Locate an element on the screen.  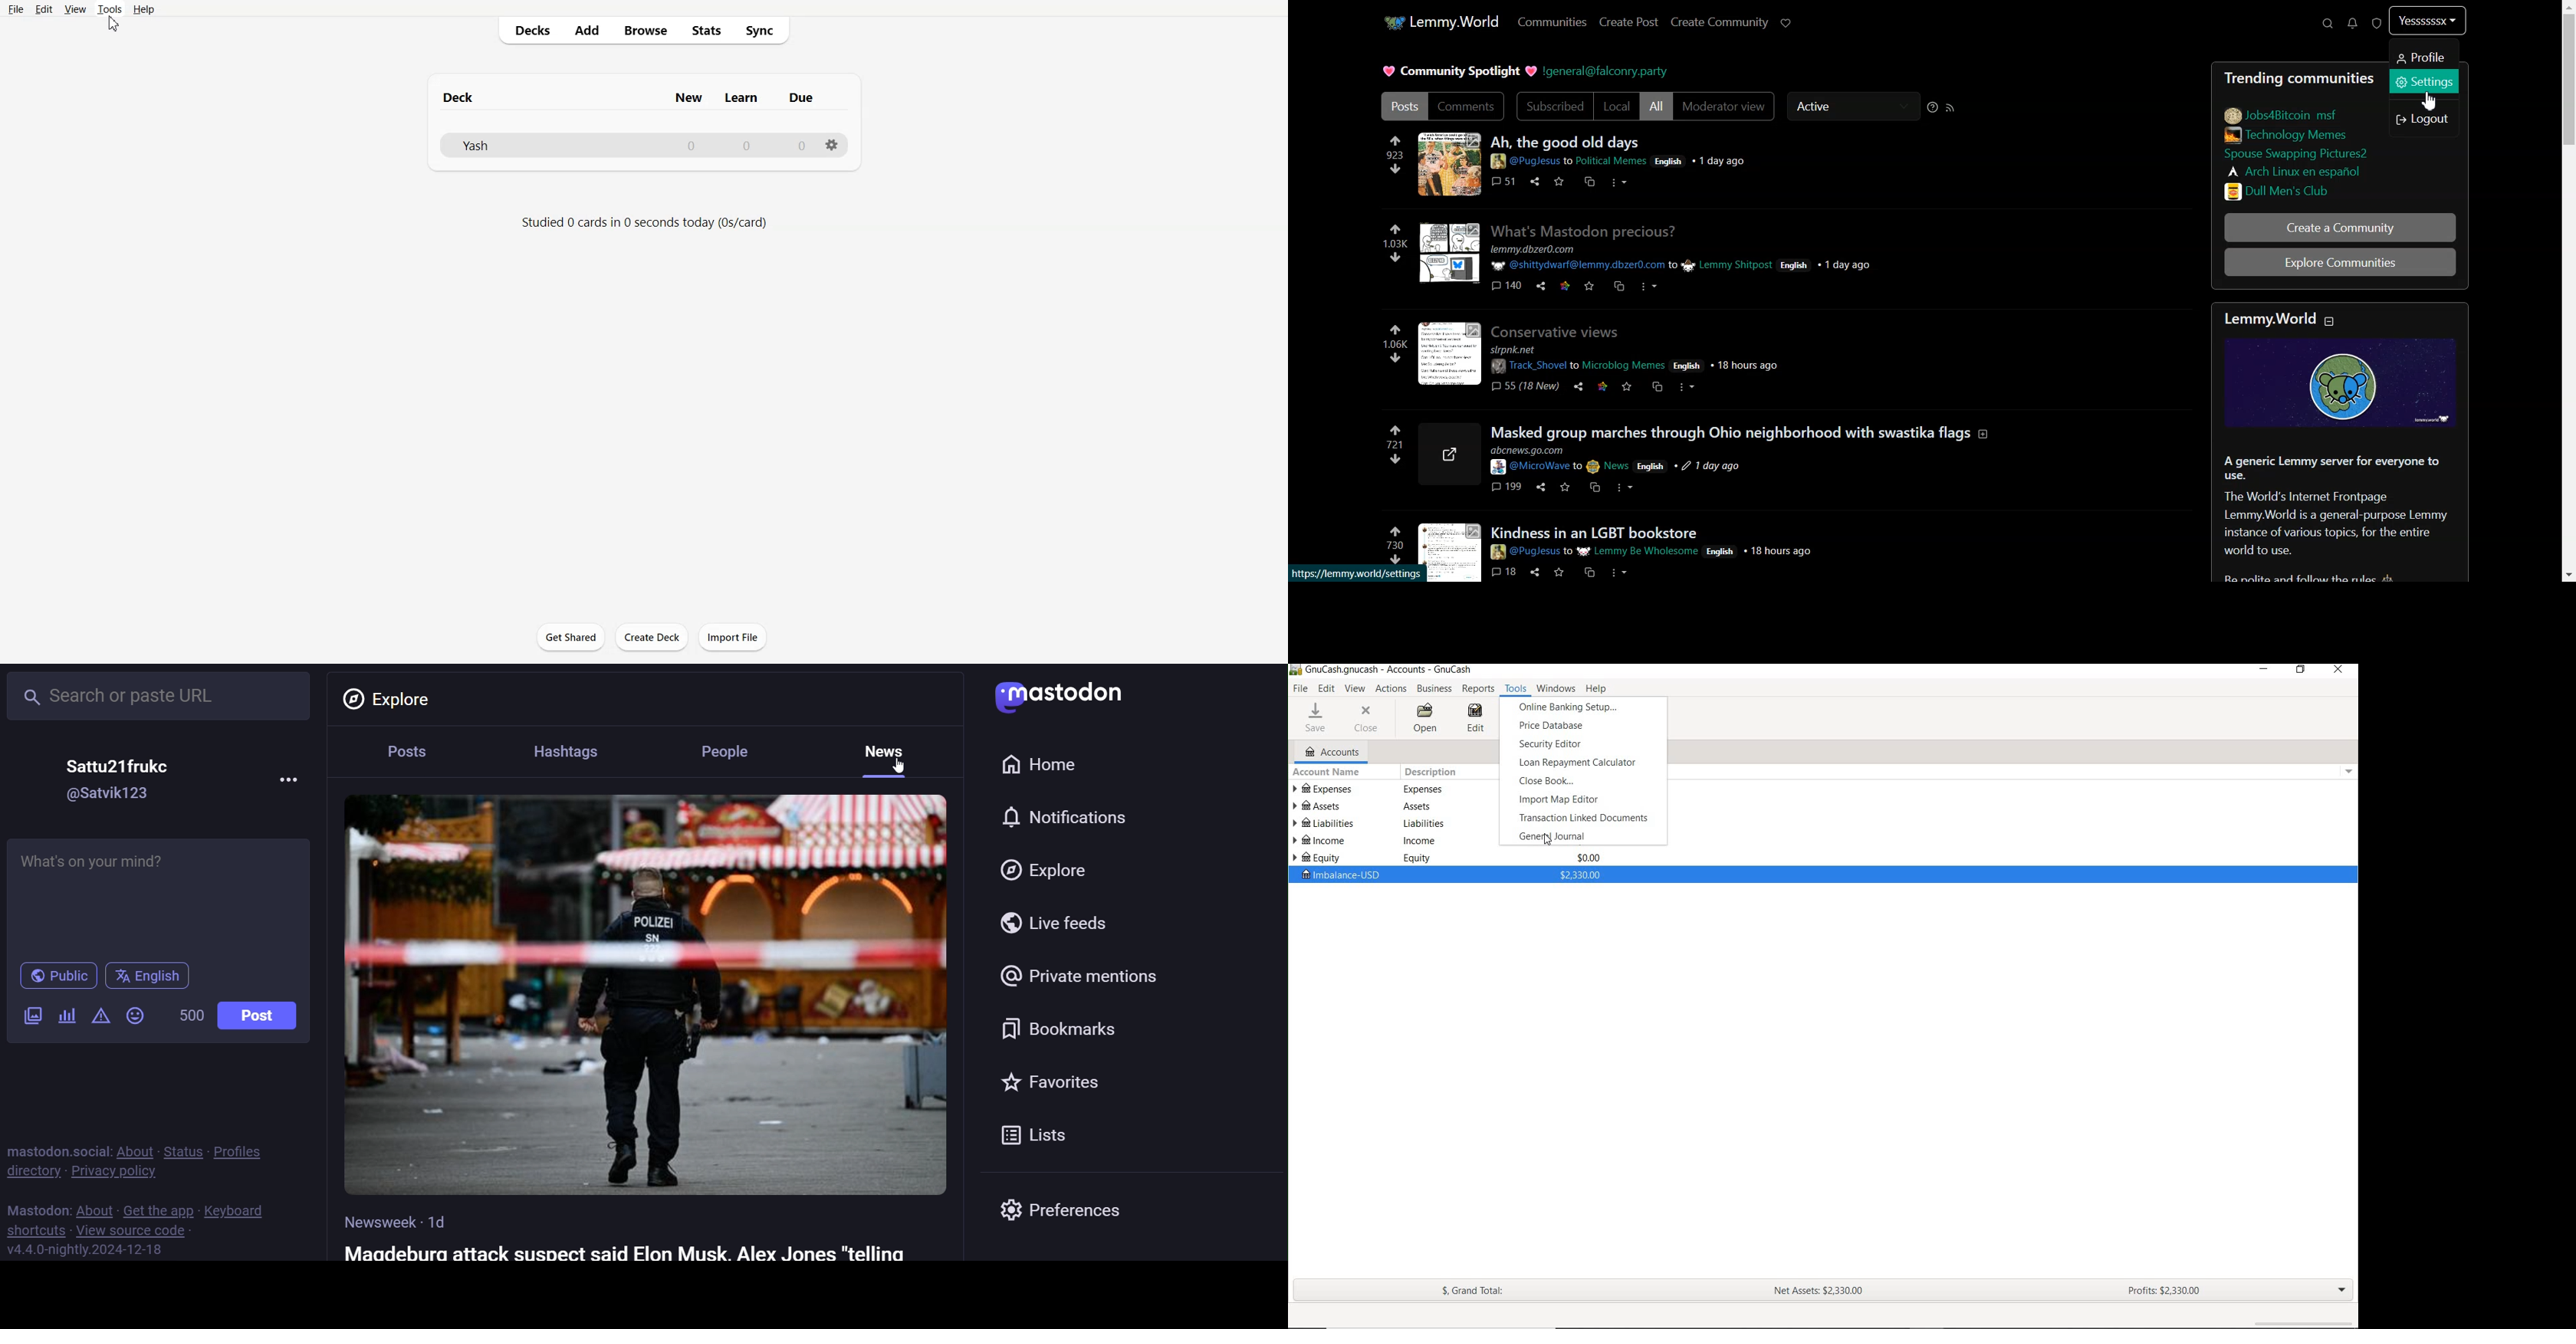
english is located at coordinates (151, 977).